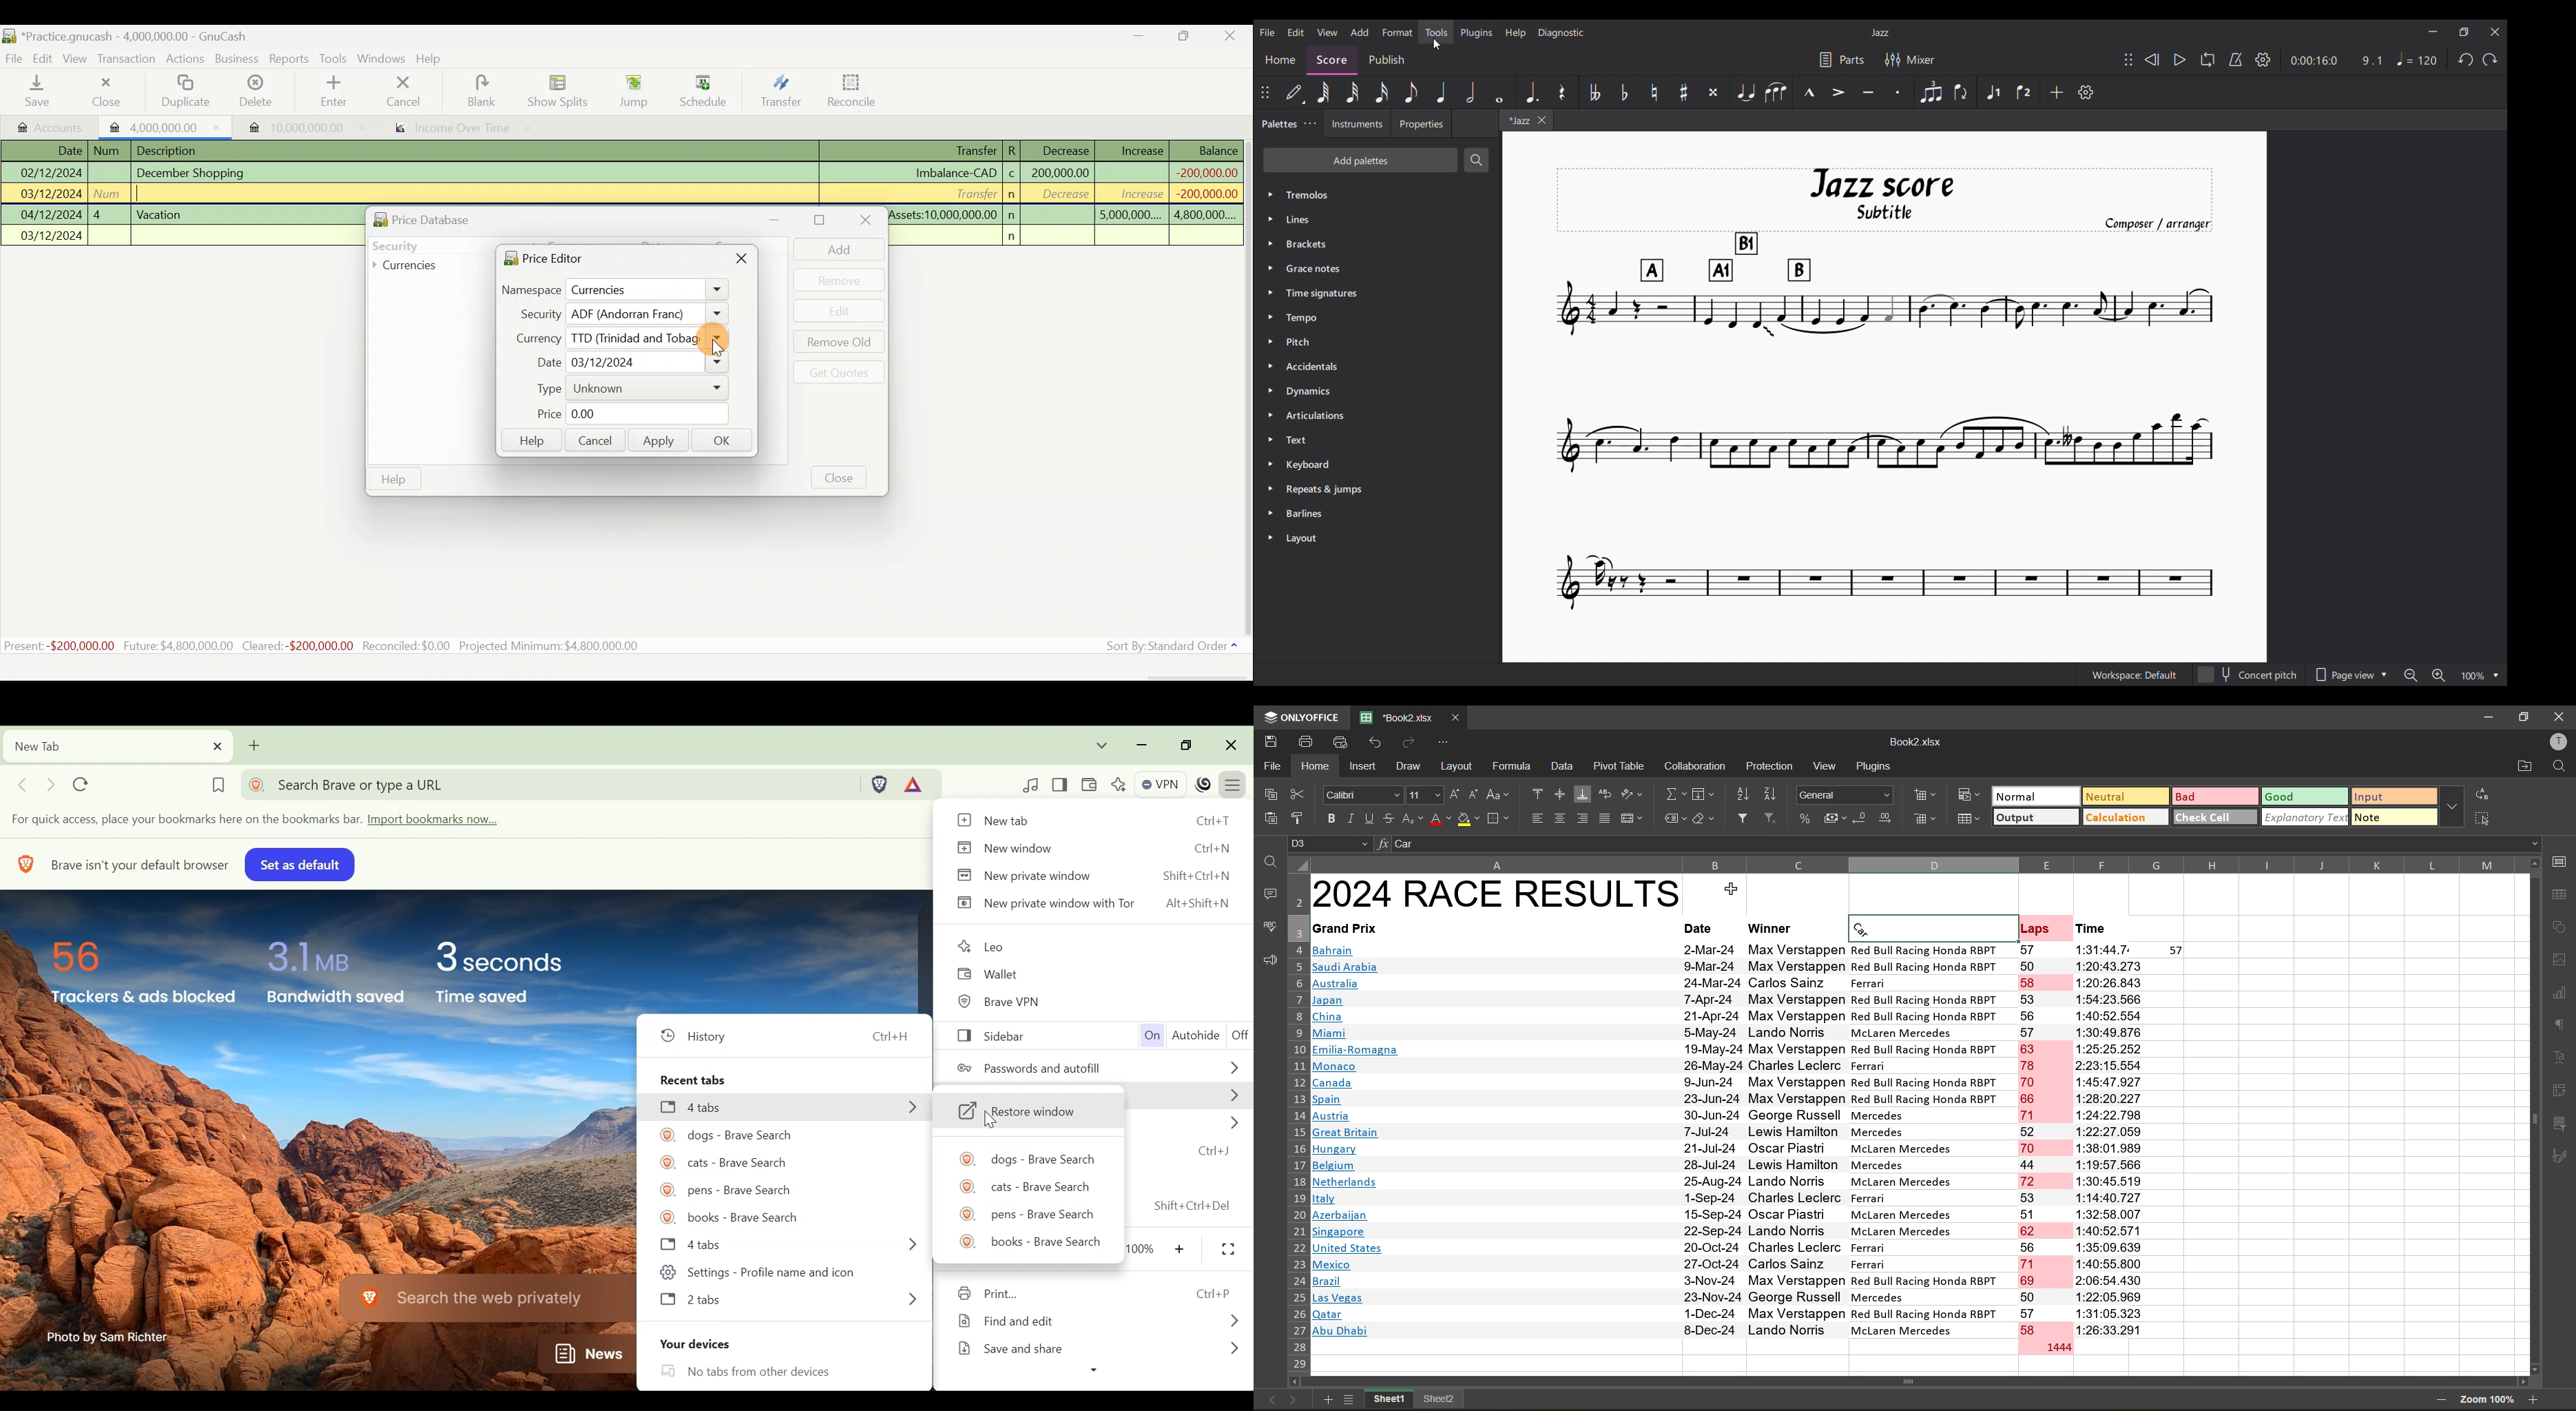 This screenshot has height=1428, width=2576. What do you see at coordinates (628, 91) in the screenshot?
I see `Jump` at bounding box center [628, 91].